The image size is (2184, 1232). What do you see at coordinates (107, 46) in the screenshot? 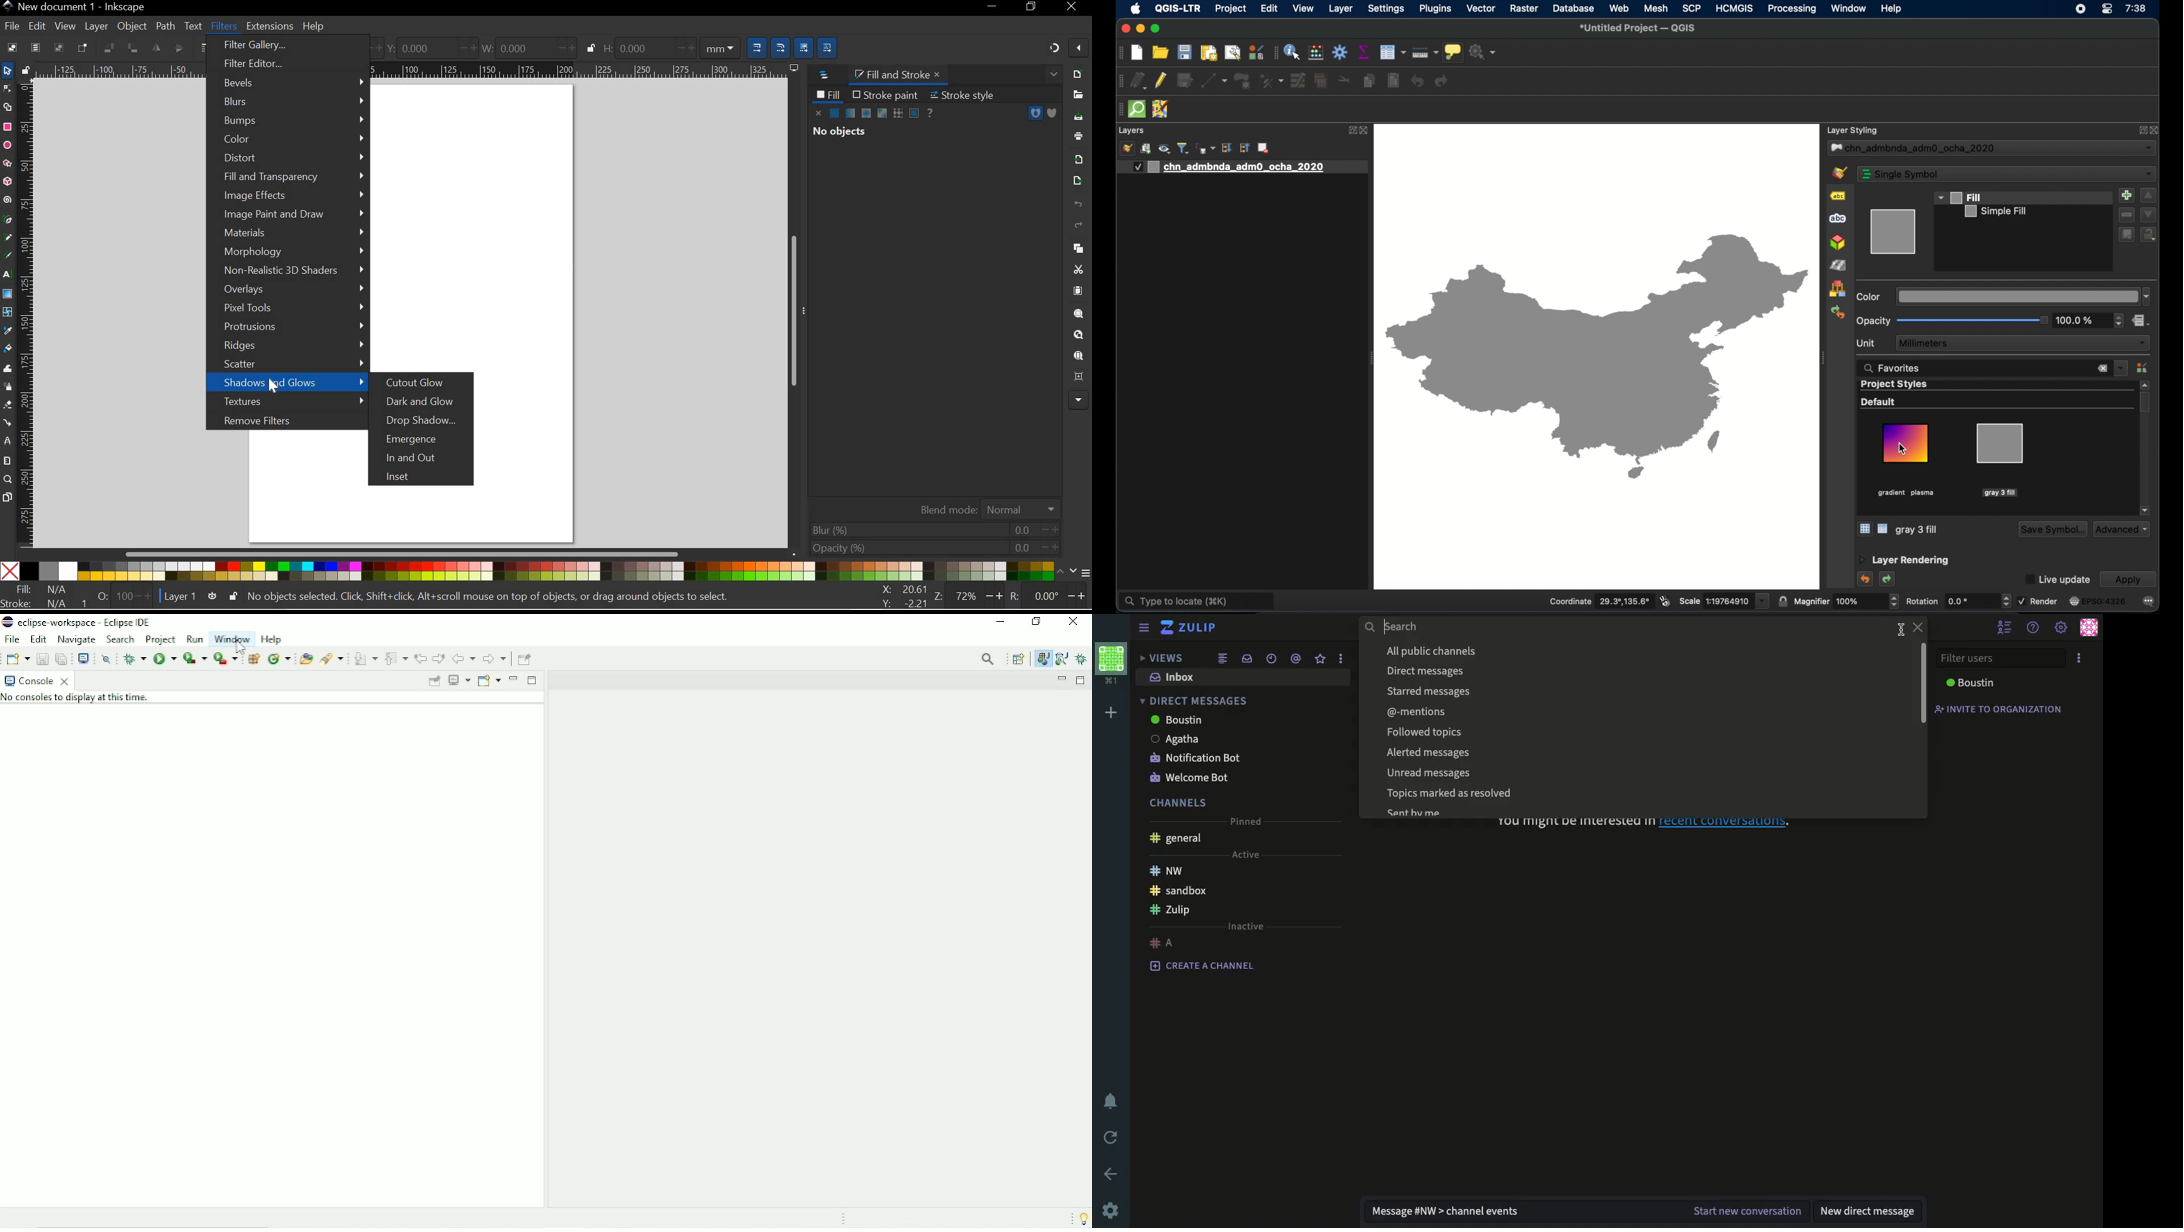
I see `OBJECT ROTATE 90 WW` at bounding box center [107, 46].